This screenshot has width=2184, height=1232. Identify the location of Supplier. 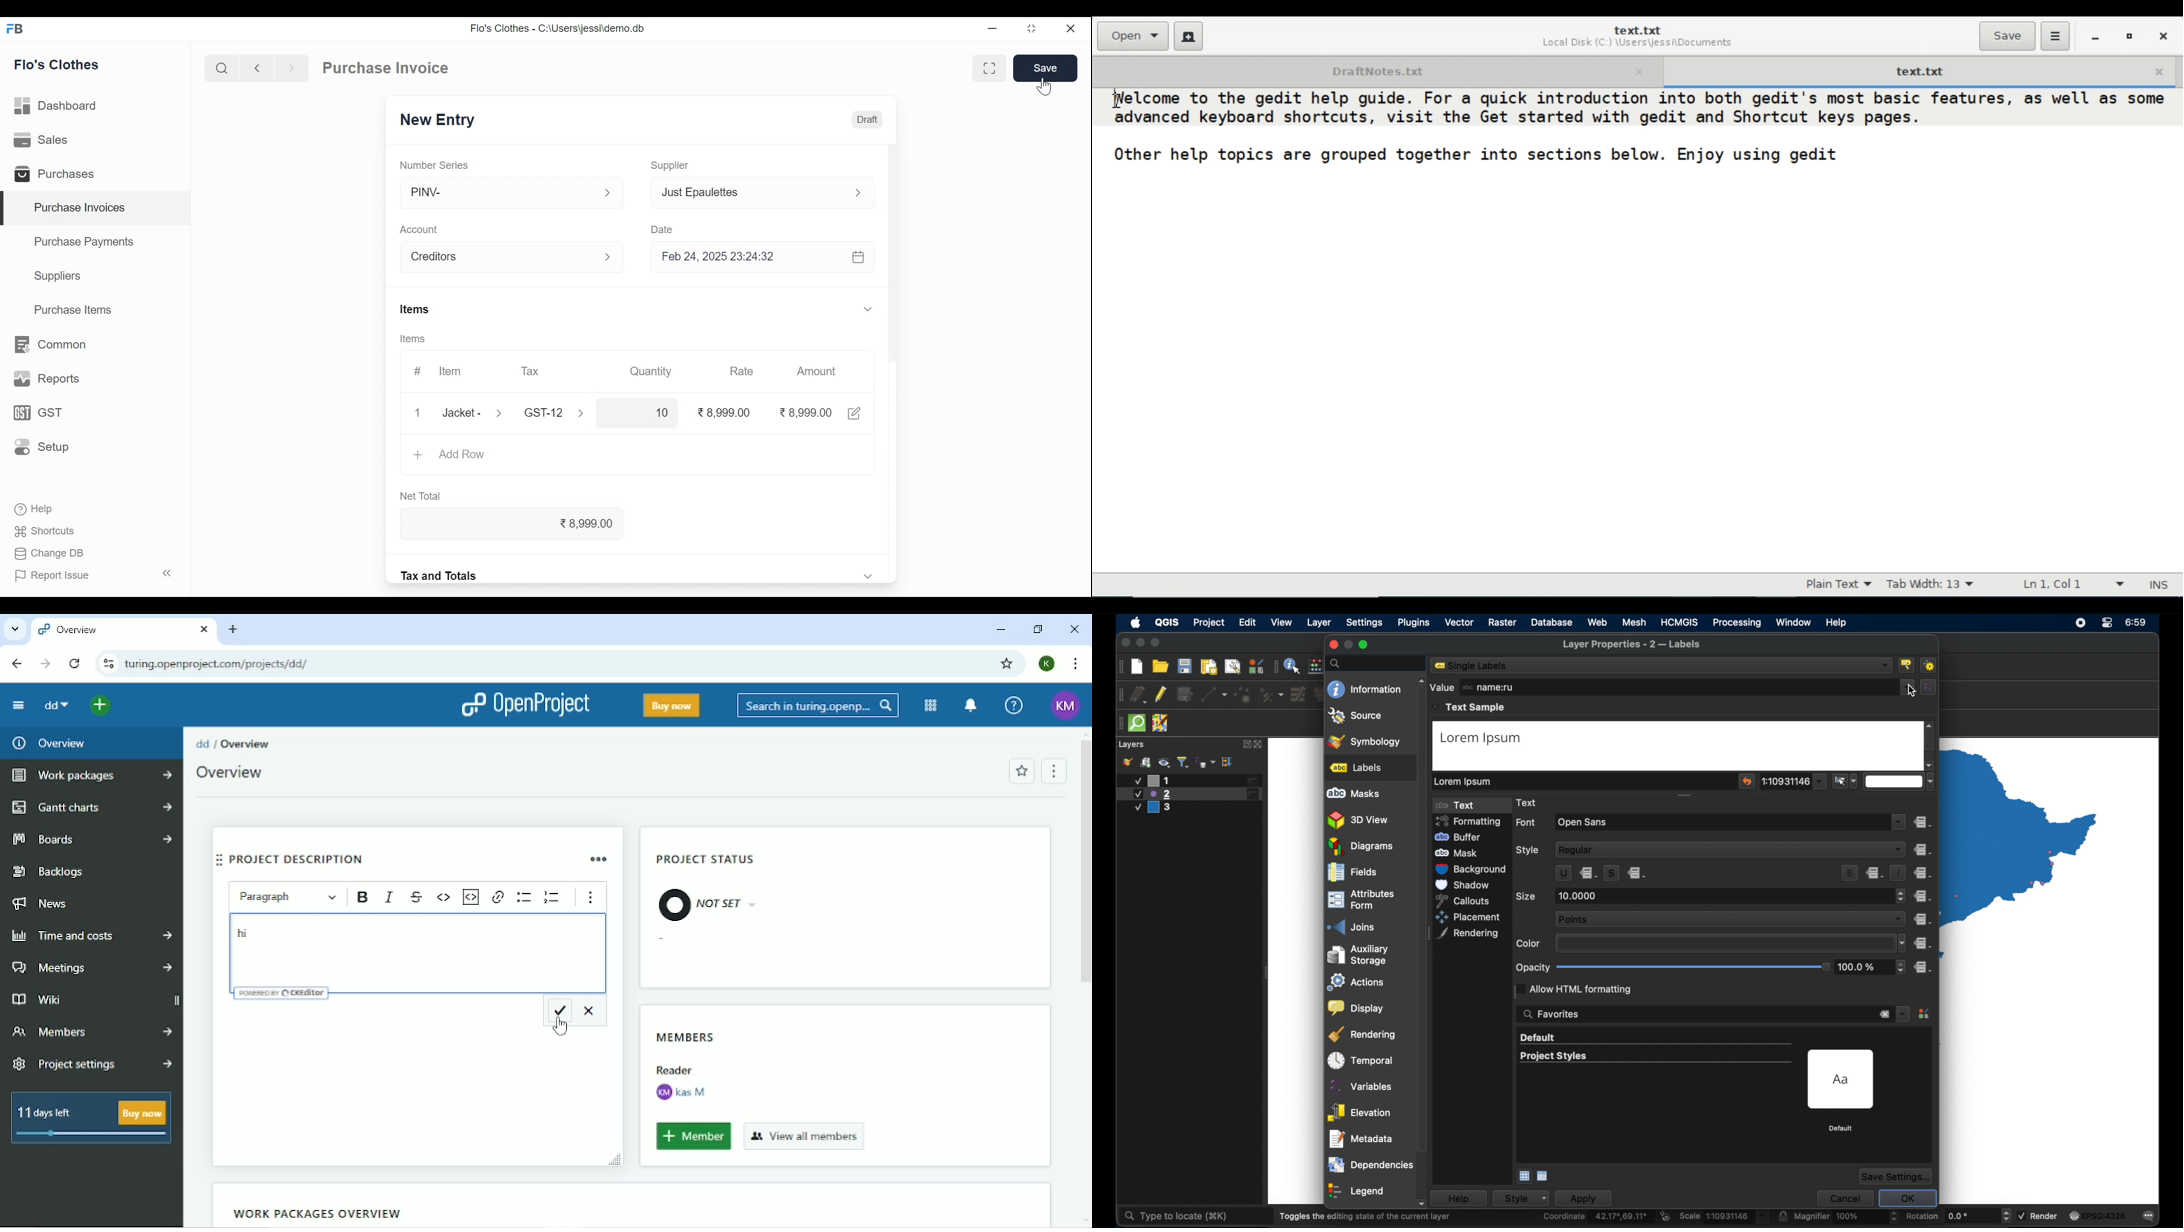
(673, 166).